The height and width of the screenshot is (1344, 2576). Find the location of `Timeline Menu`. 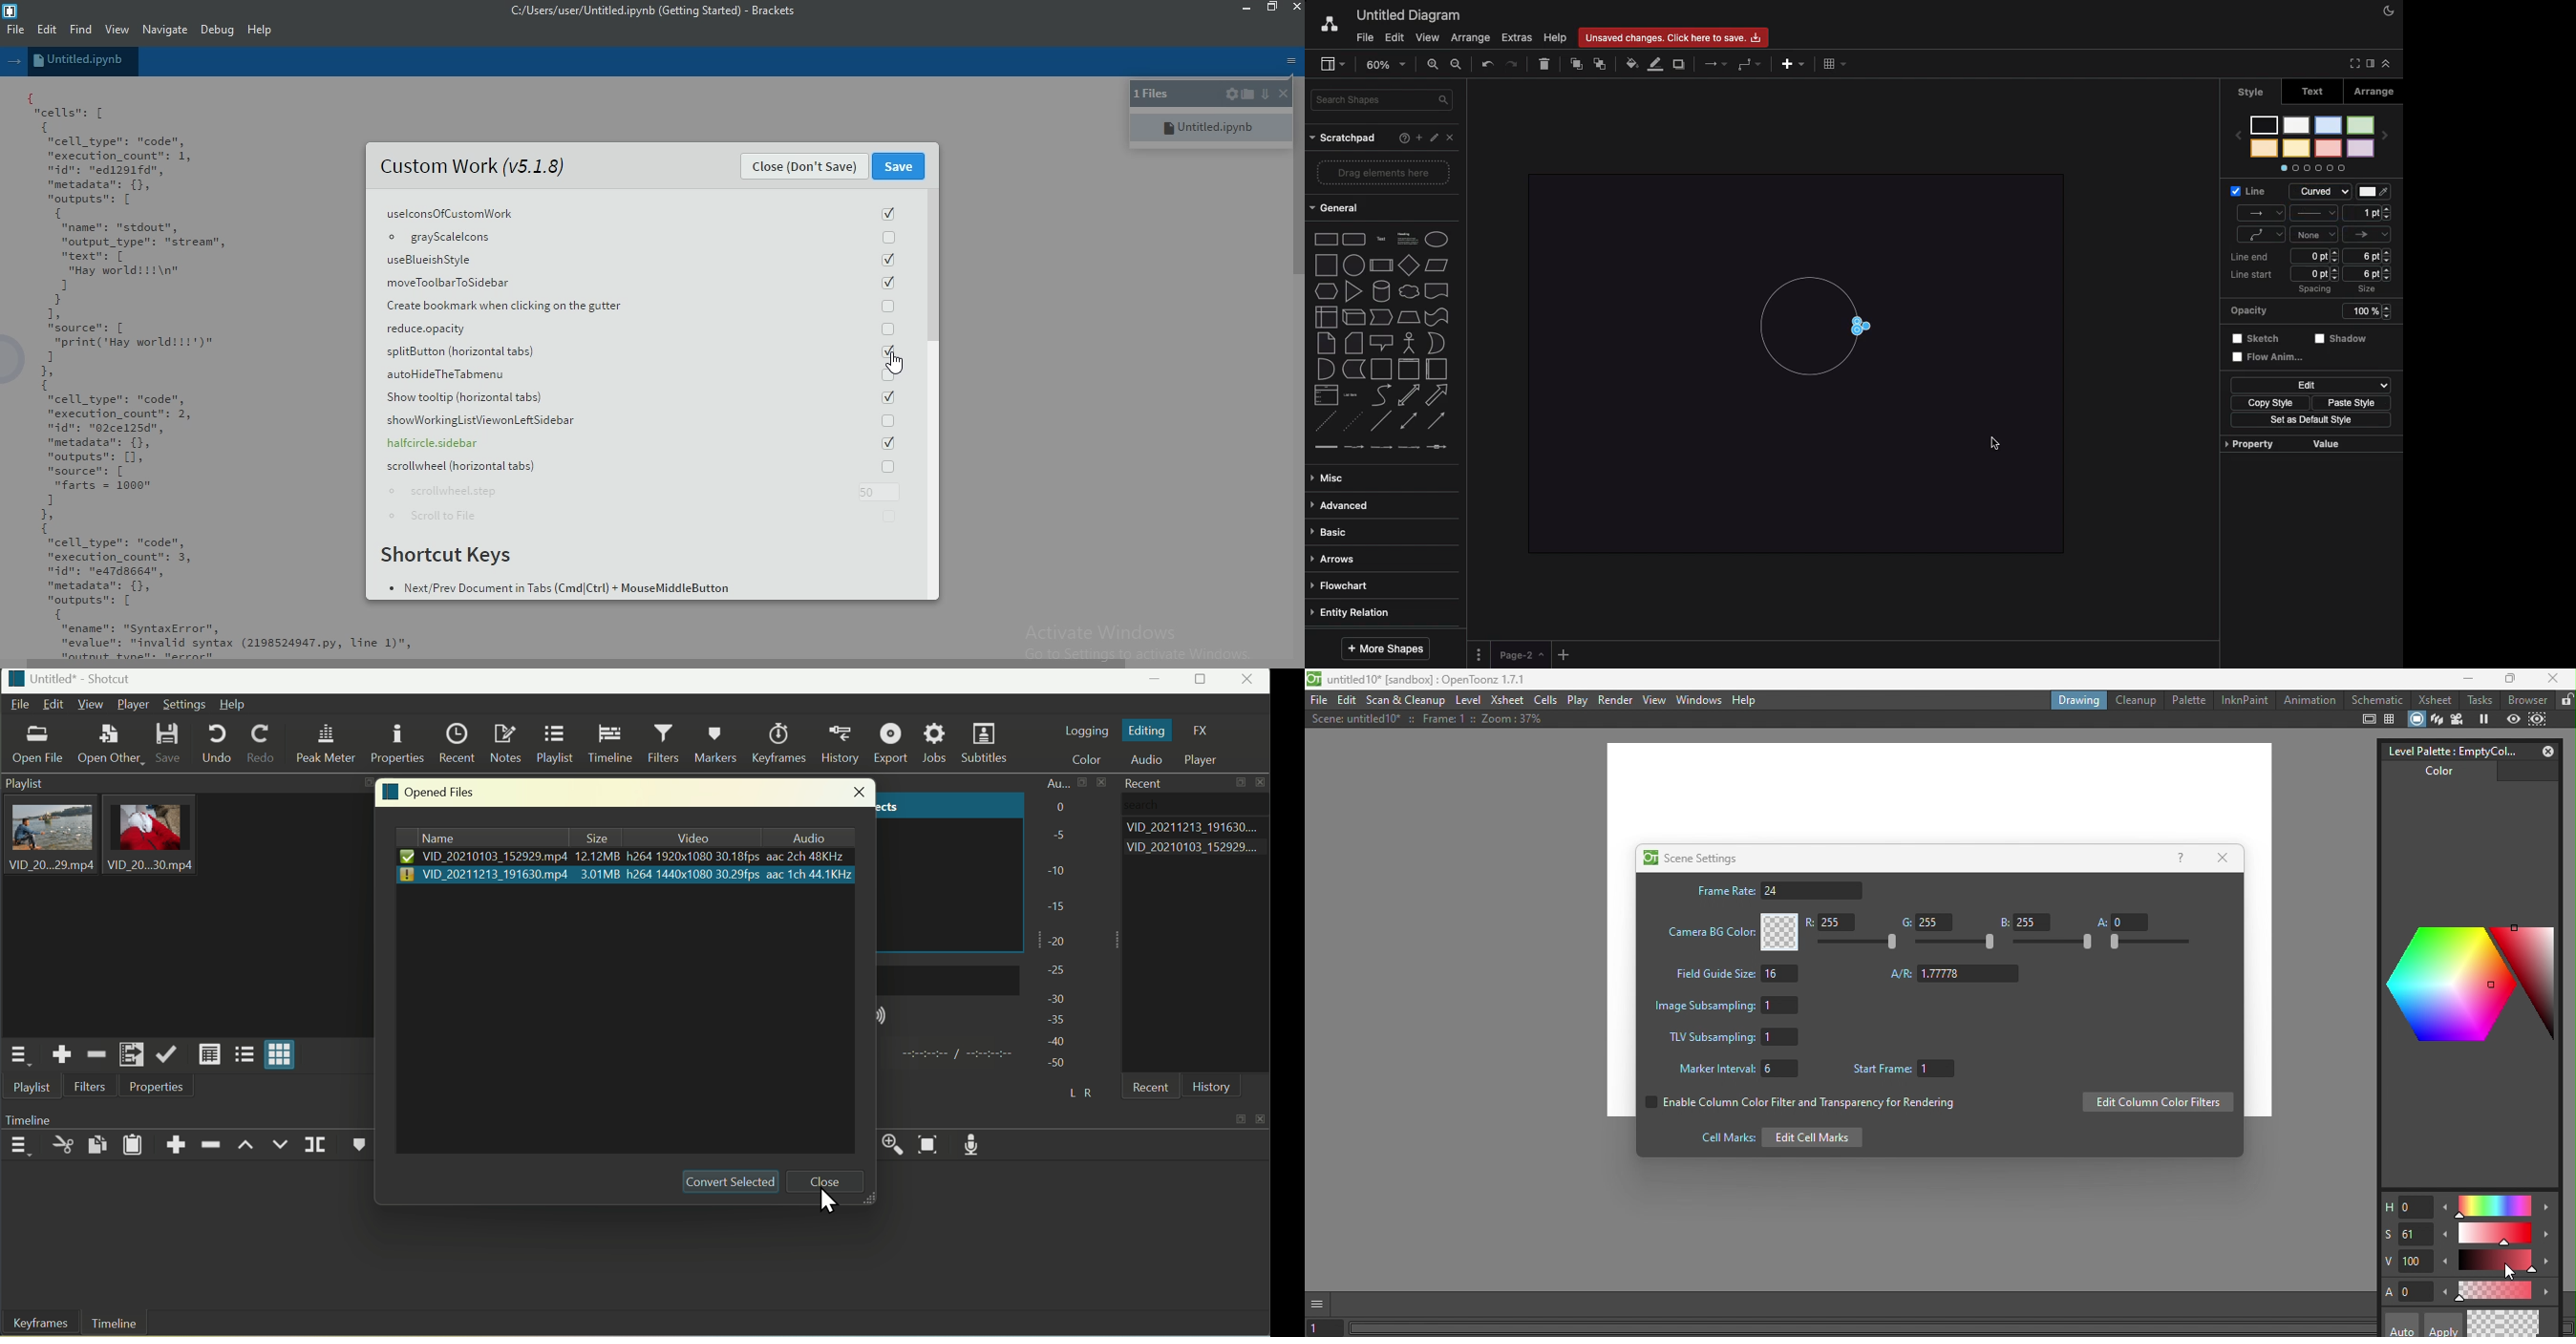

Timeline Menu is located at coordinates (20, 1144).